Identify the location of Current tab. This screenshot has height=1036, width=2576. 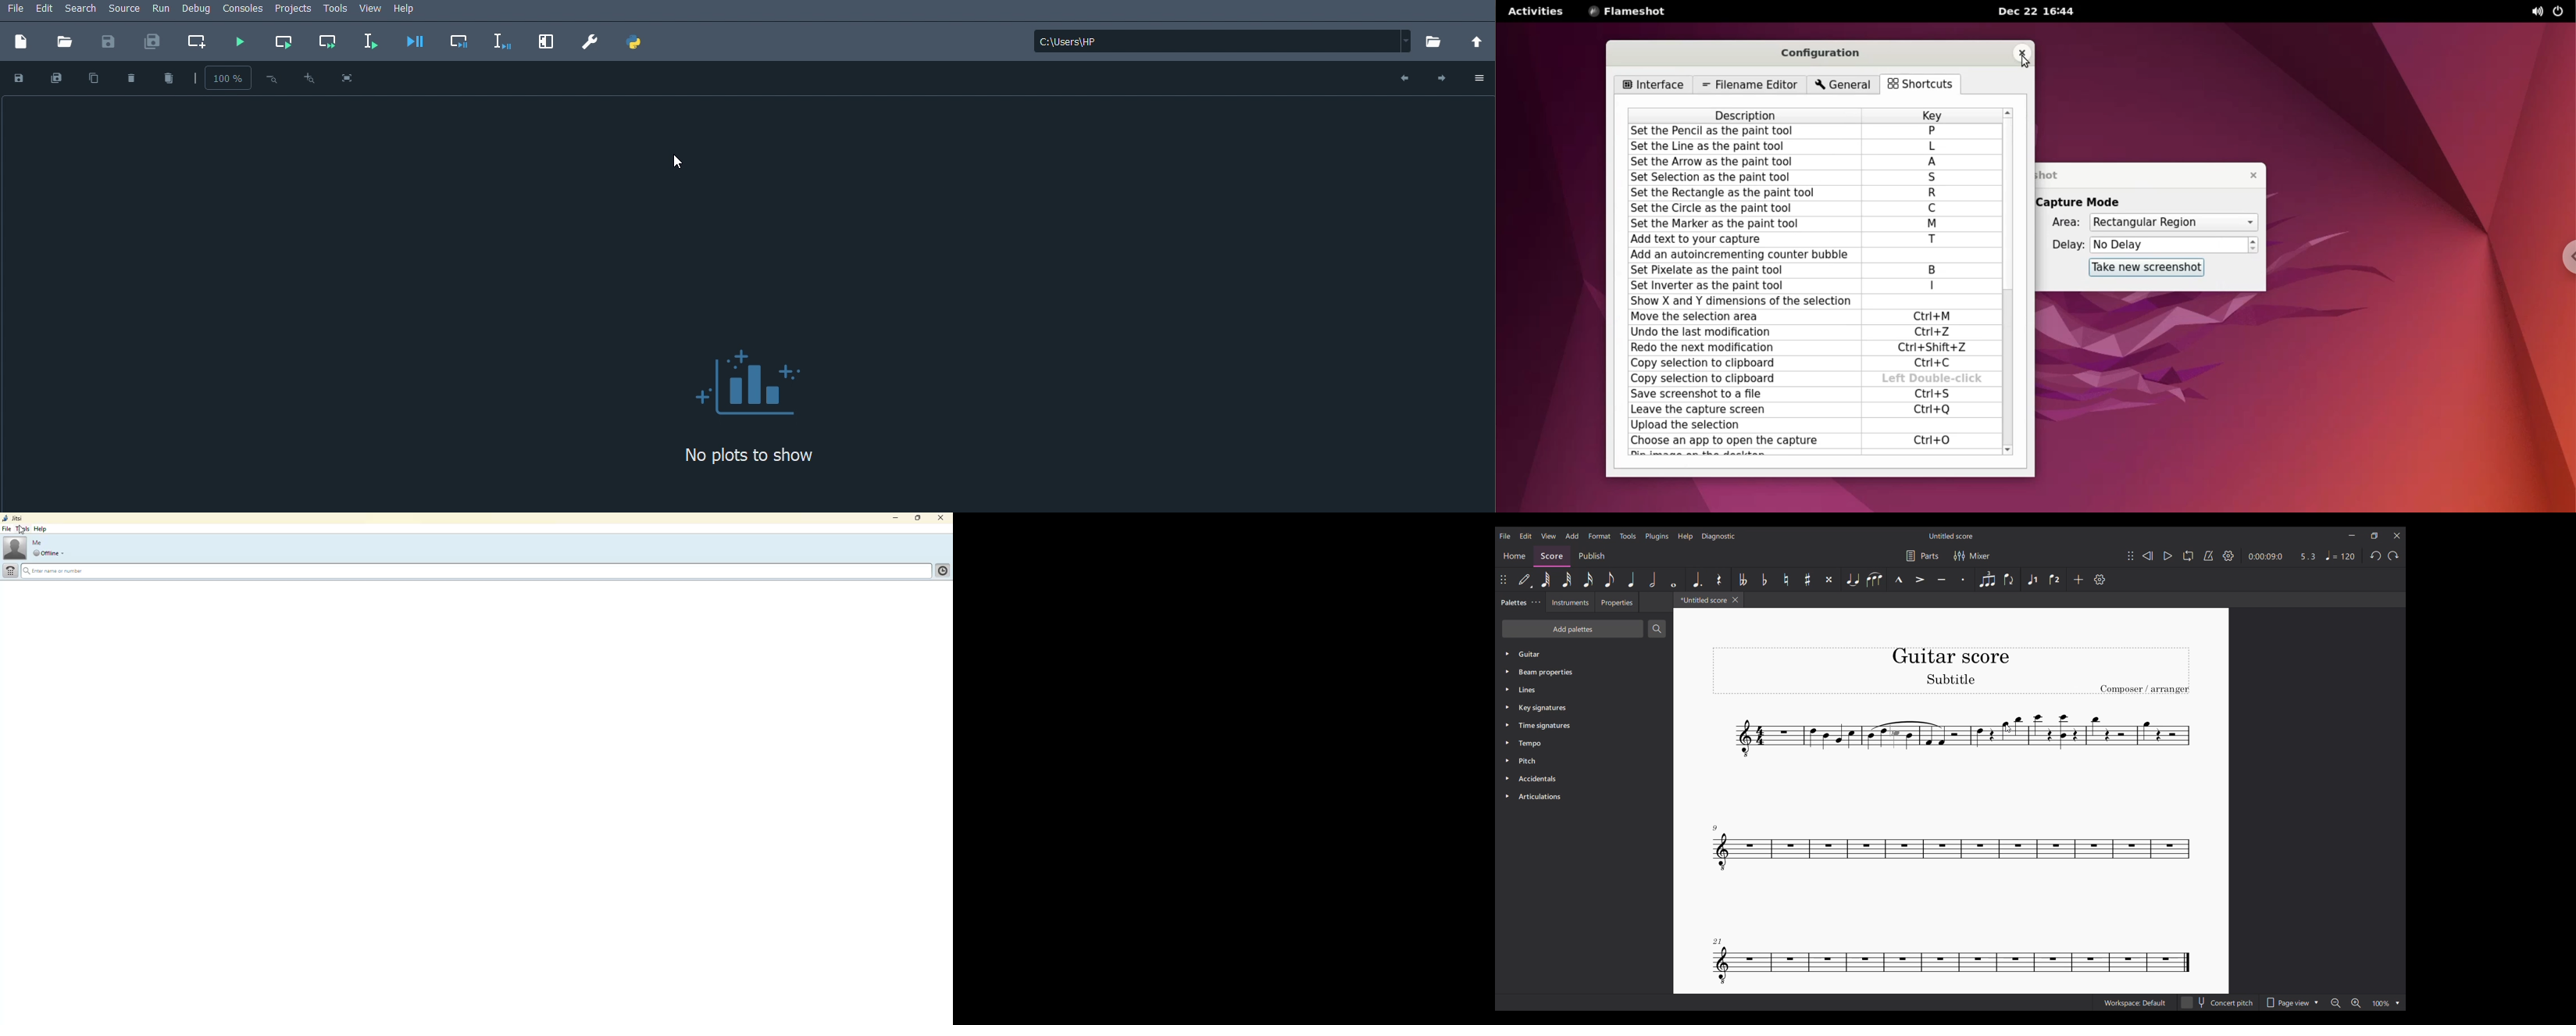
(1701, 600).